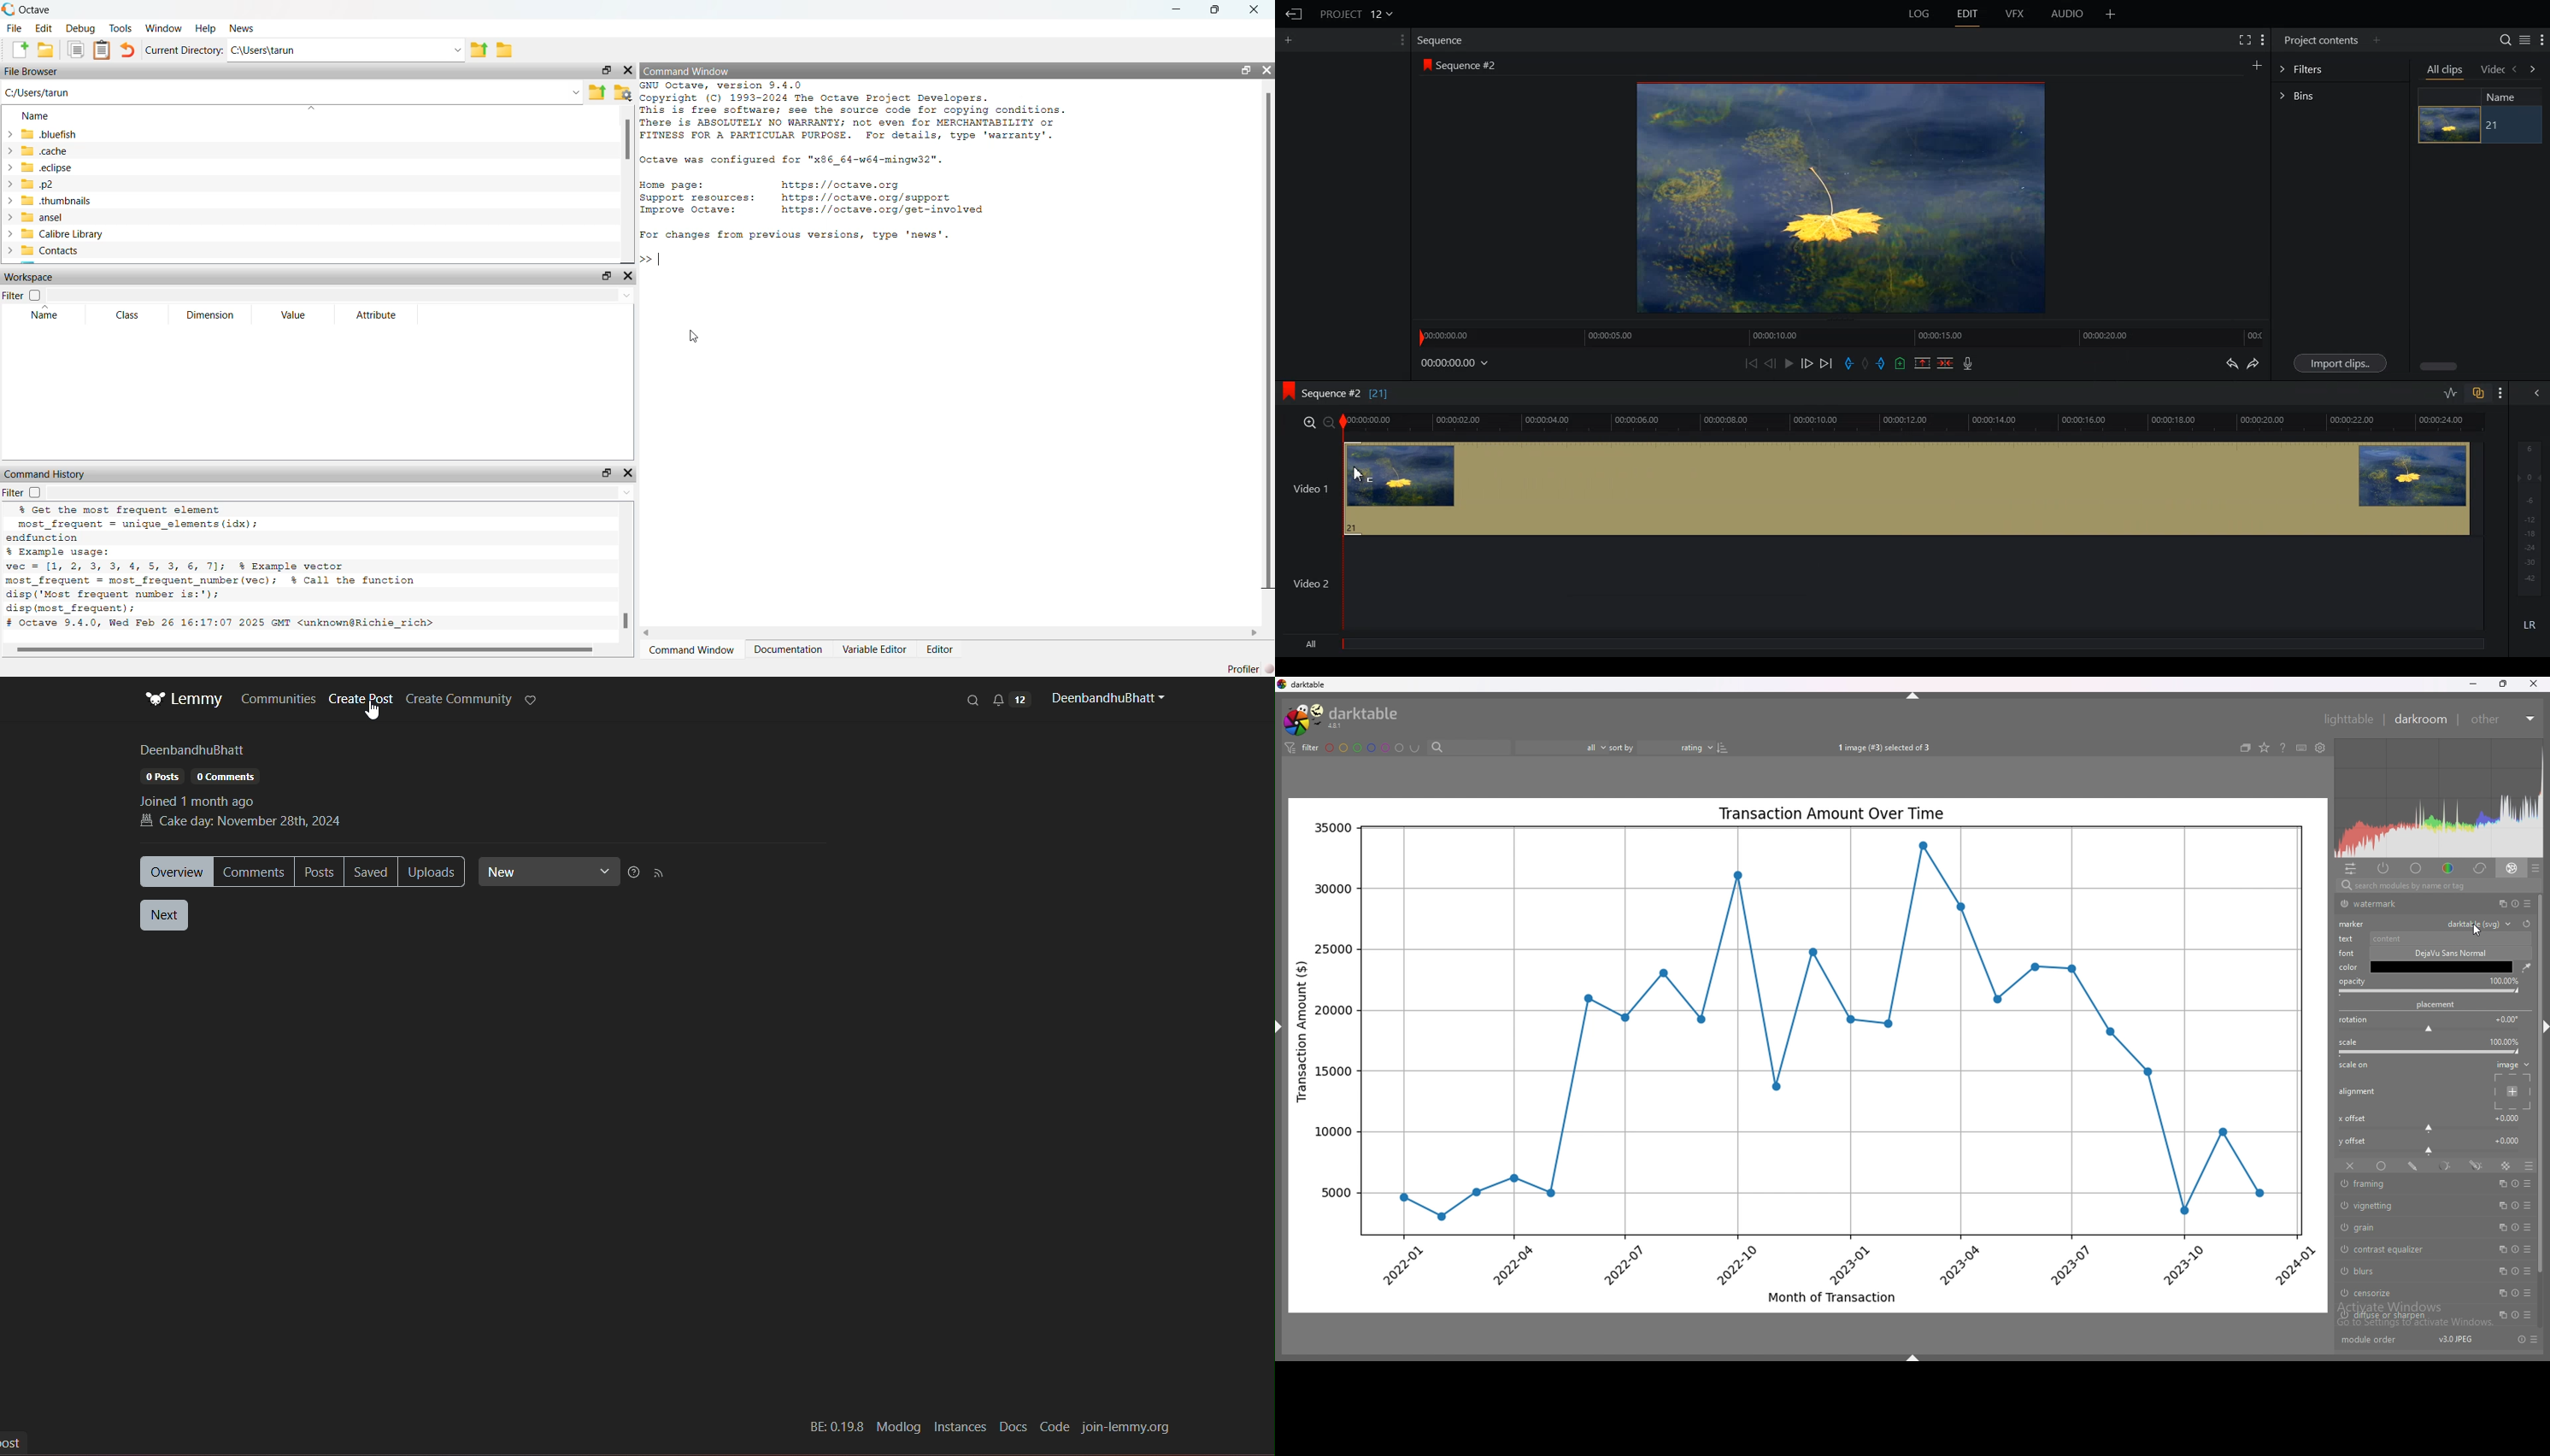 The height and width of the screenshot is (1456, 2576). Describe the element at coordinates (226, 777) in the screenshot. I see `0 comments` at that location.